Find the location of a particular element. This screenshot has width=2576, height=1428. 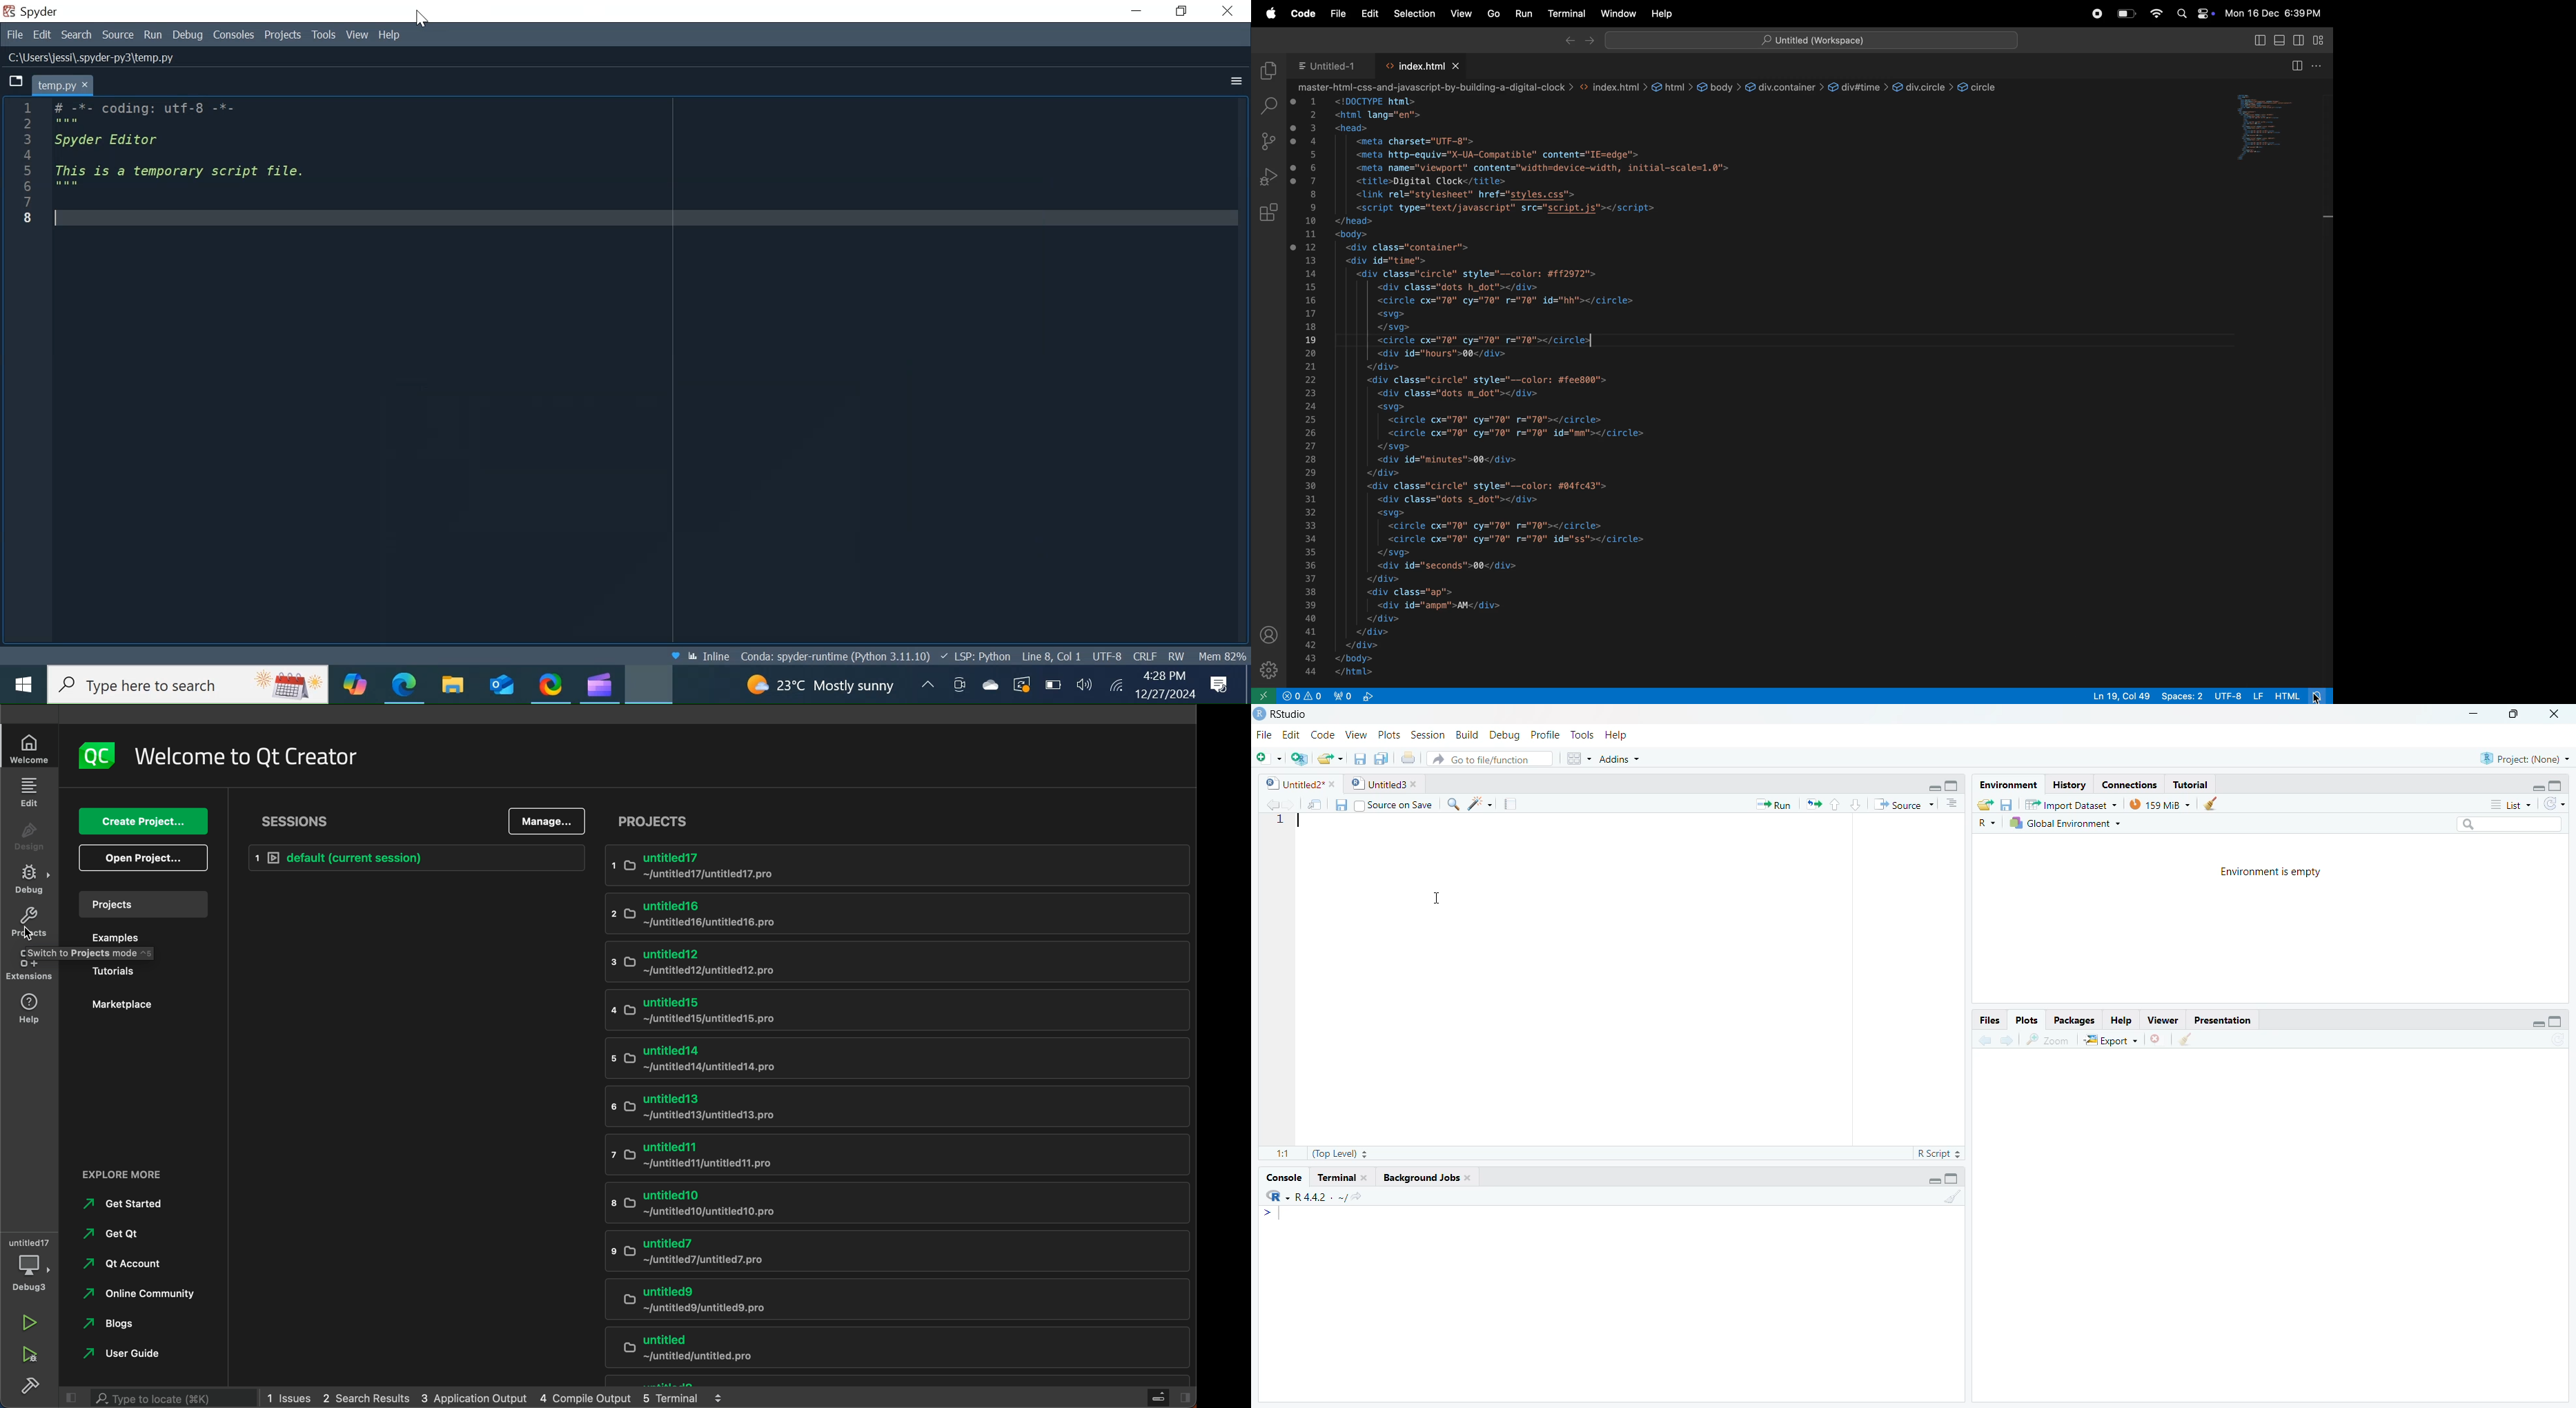

Debug is located at coordinates (189, 37).